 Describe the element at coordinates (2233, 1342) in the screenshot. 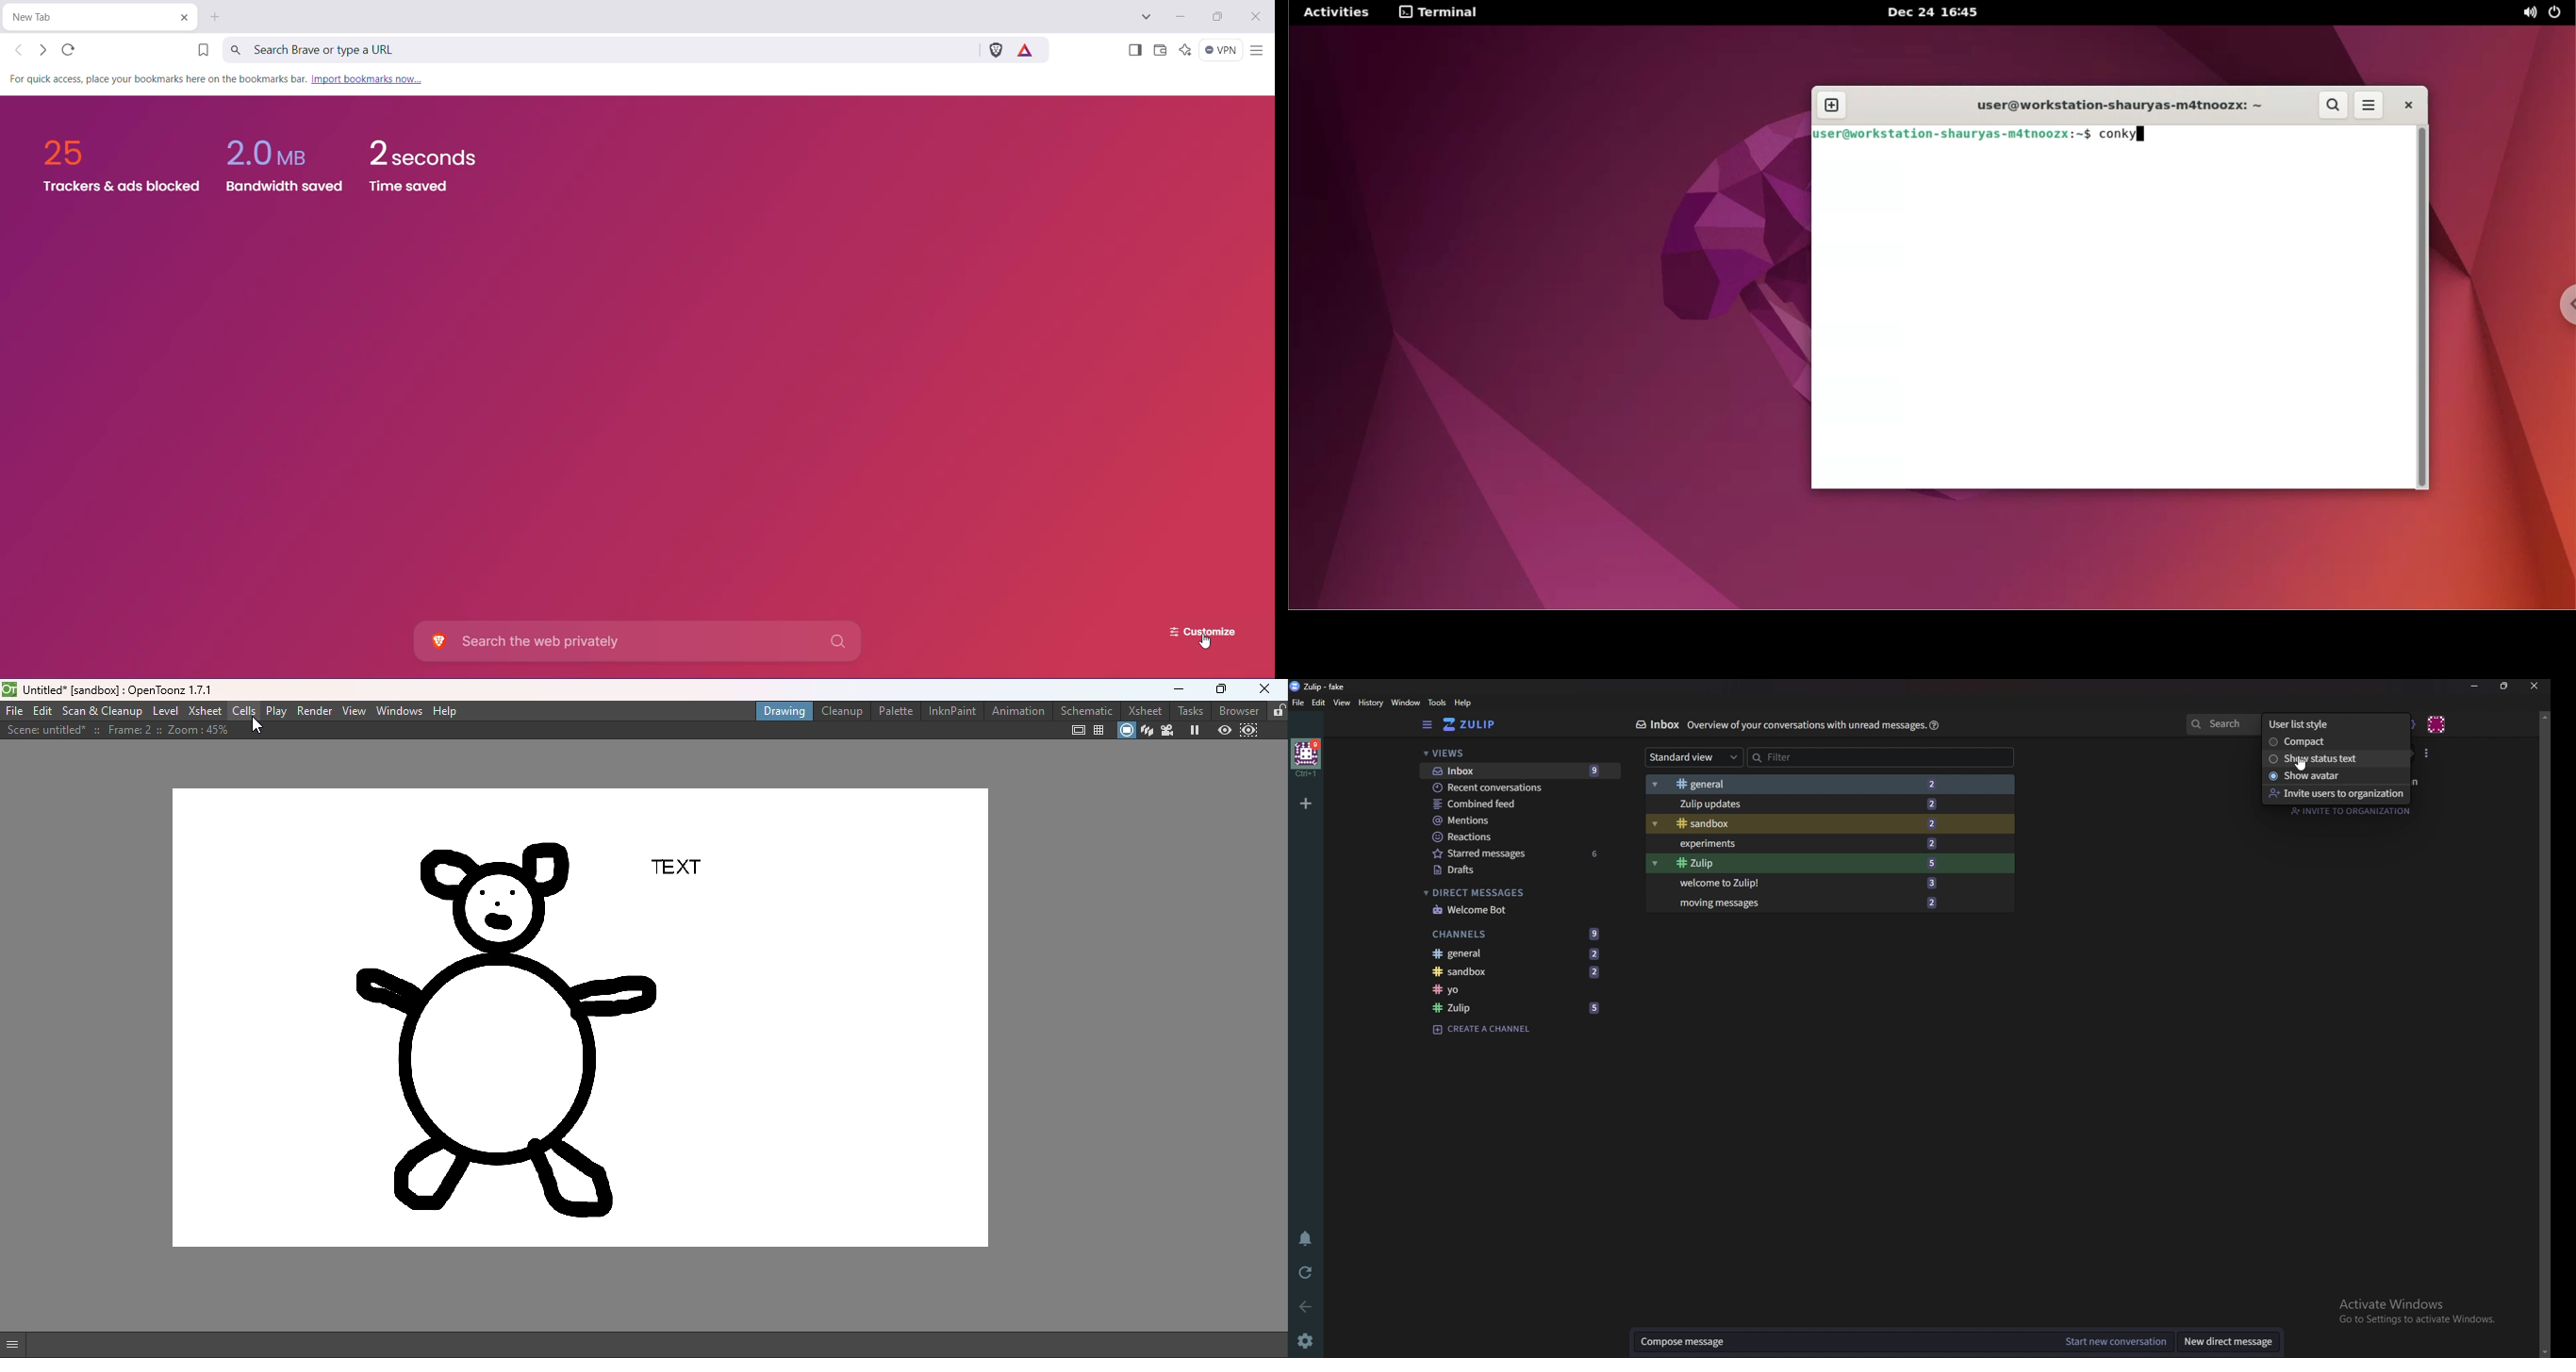

I see `New direct message` at that location.